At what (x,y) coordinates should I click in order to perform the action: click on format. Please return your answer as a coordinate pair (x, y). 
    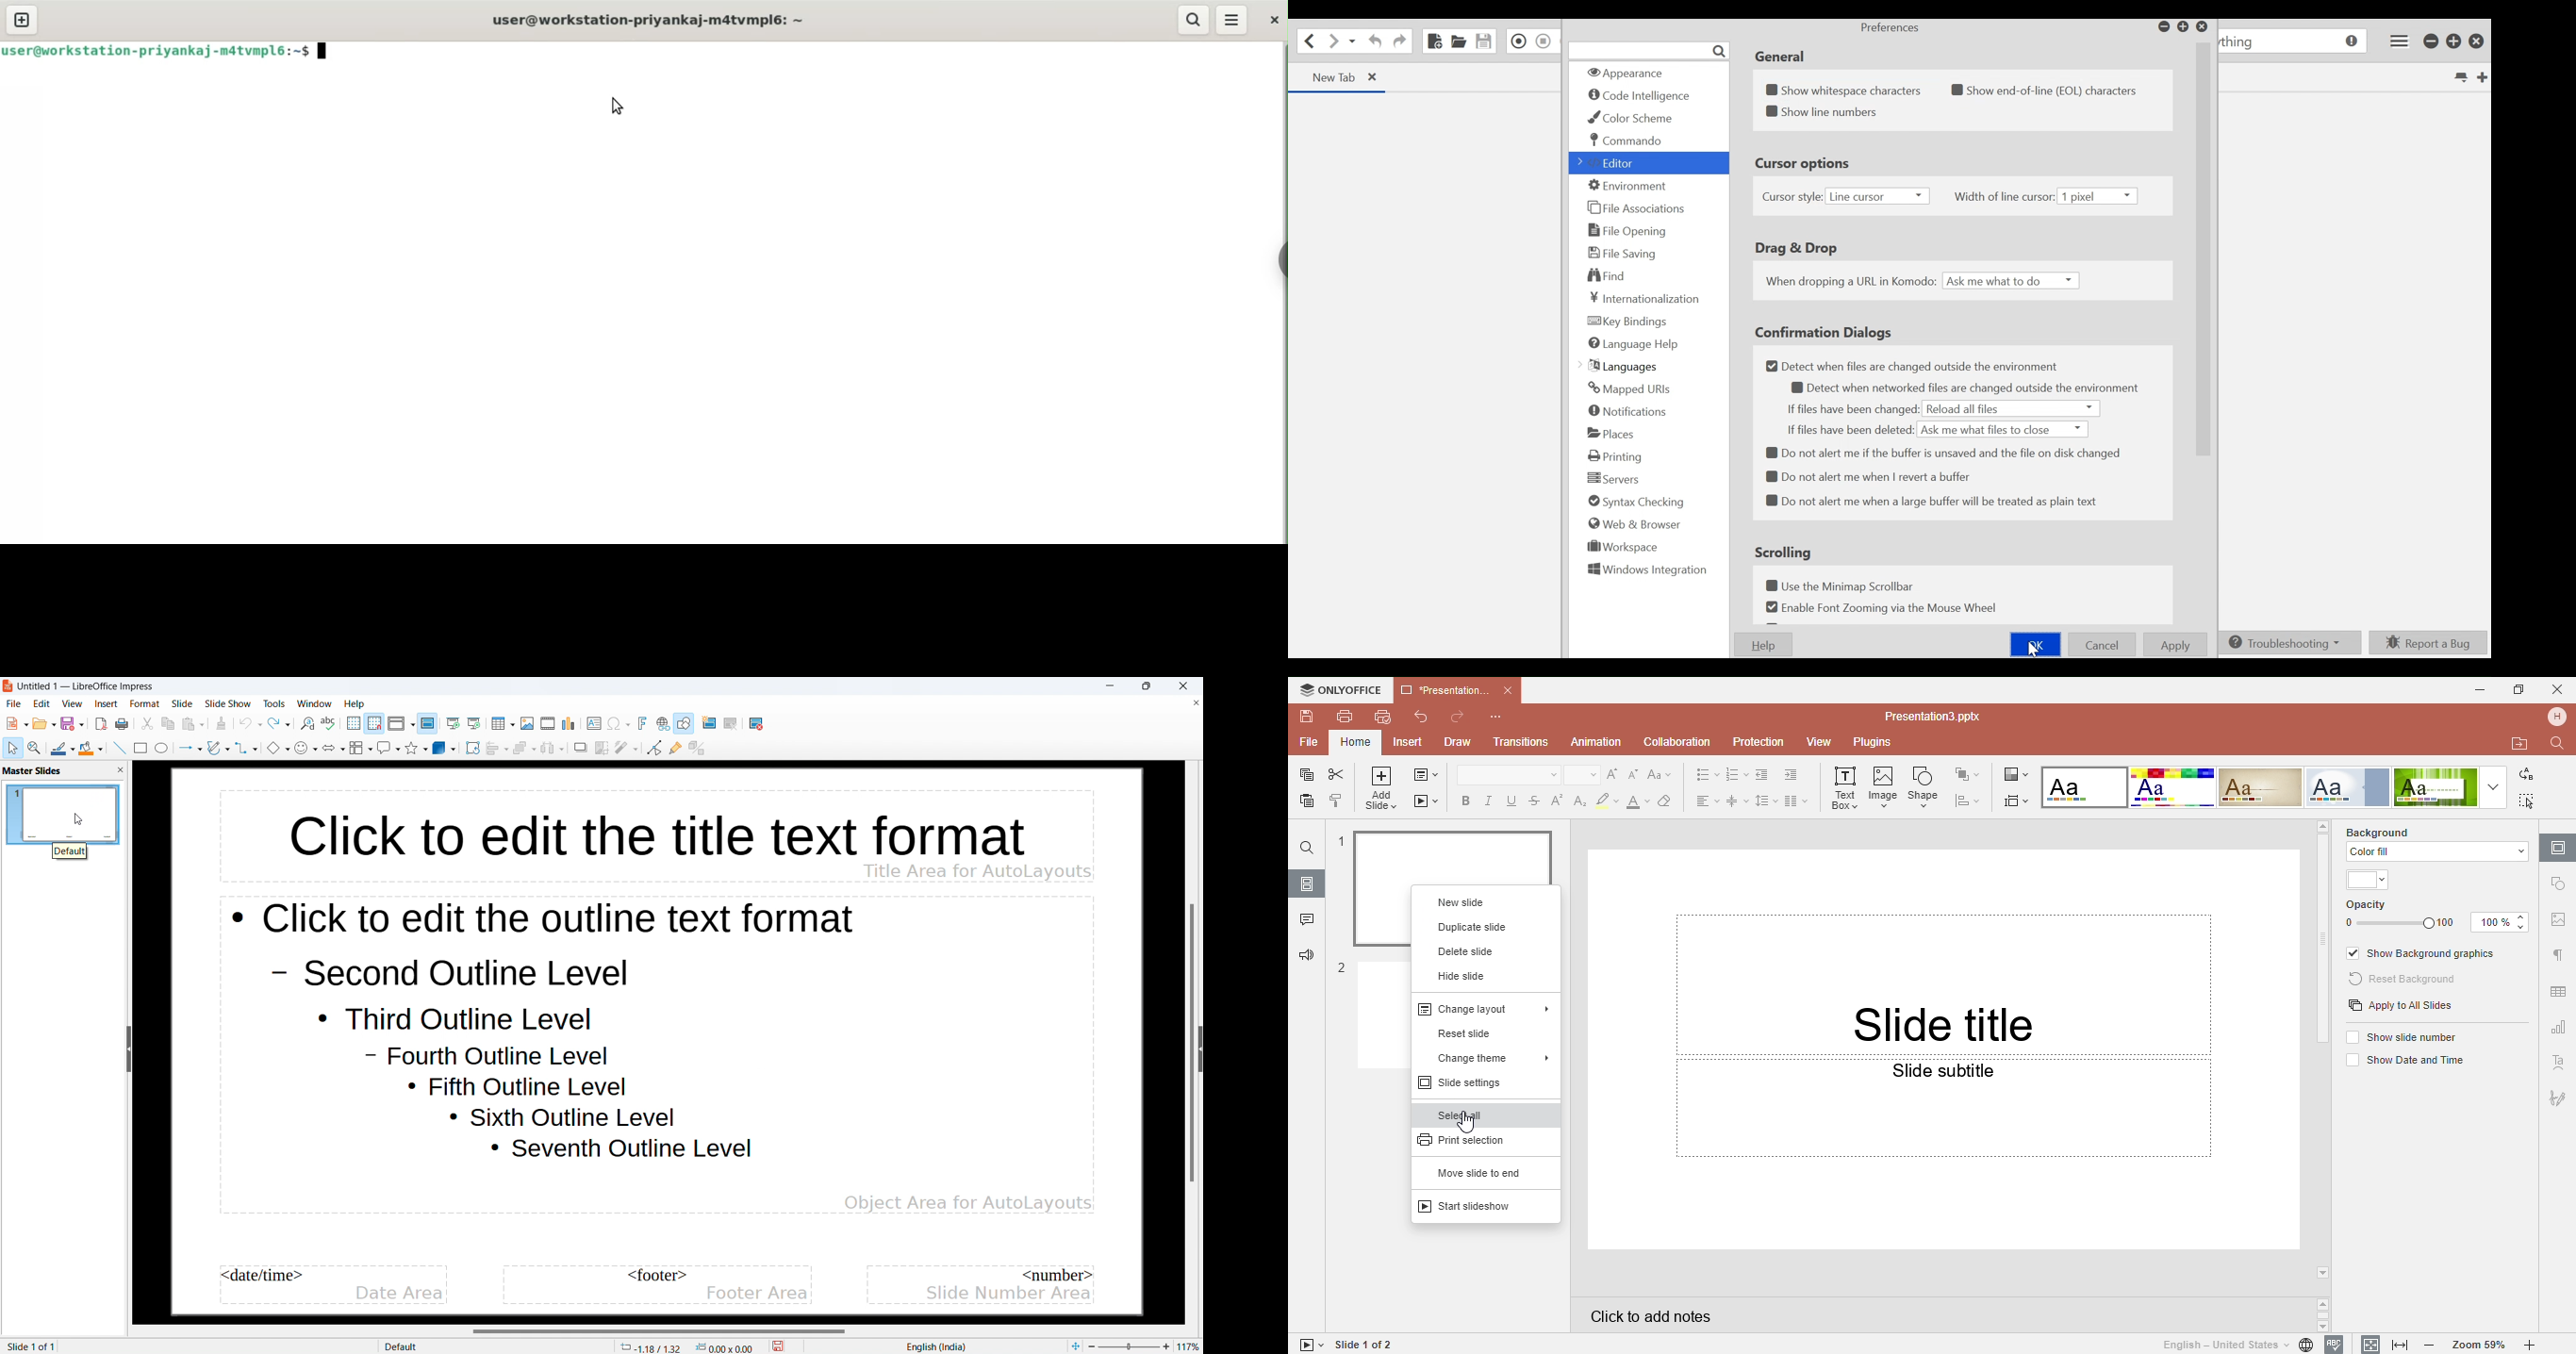
    Looking at the image, I should click on (145, 705).